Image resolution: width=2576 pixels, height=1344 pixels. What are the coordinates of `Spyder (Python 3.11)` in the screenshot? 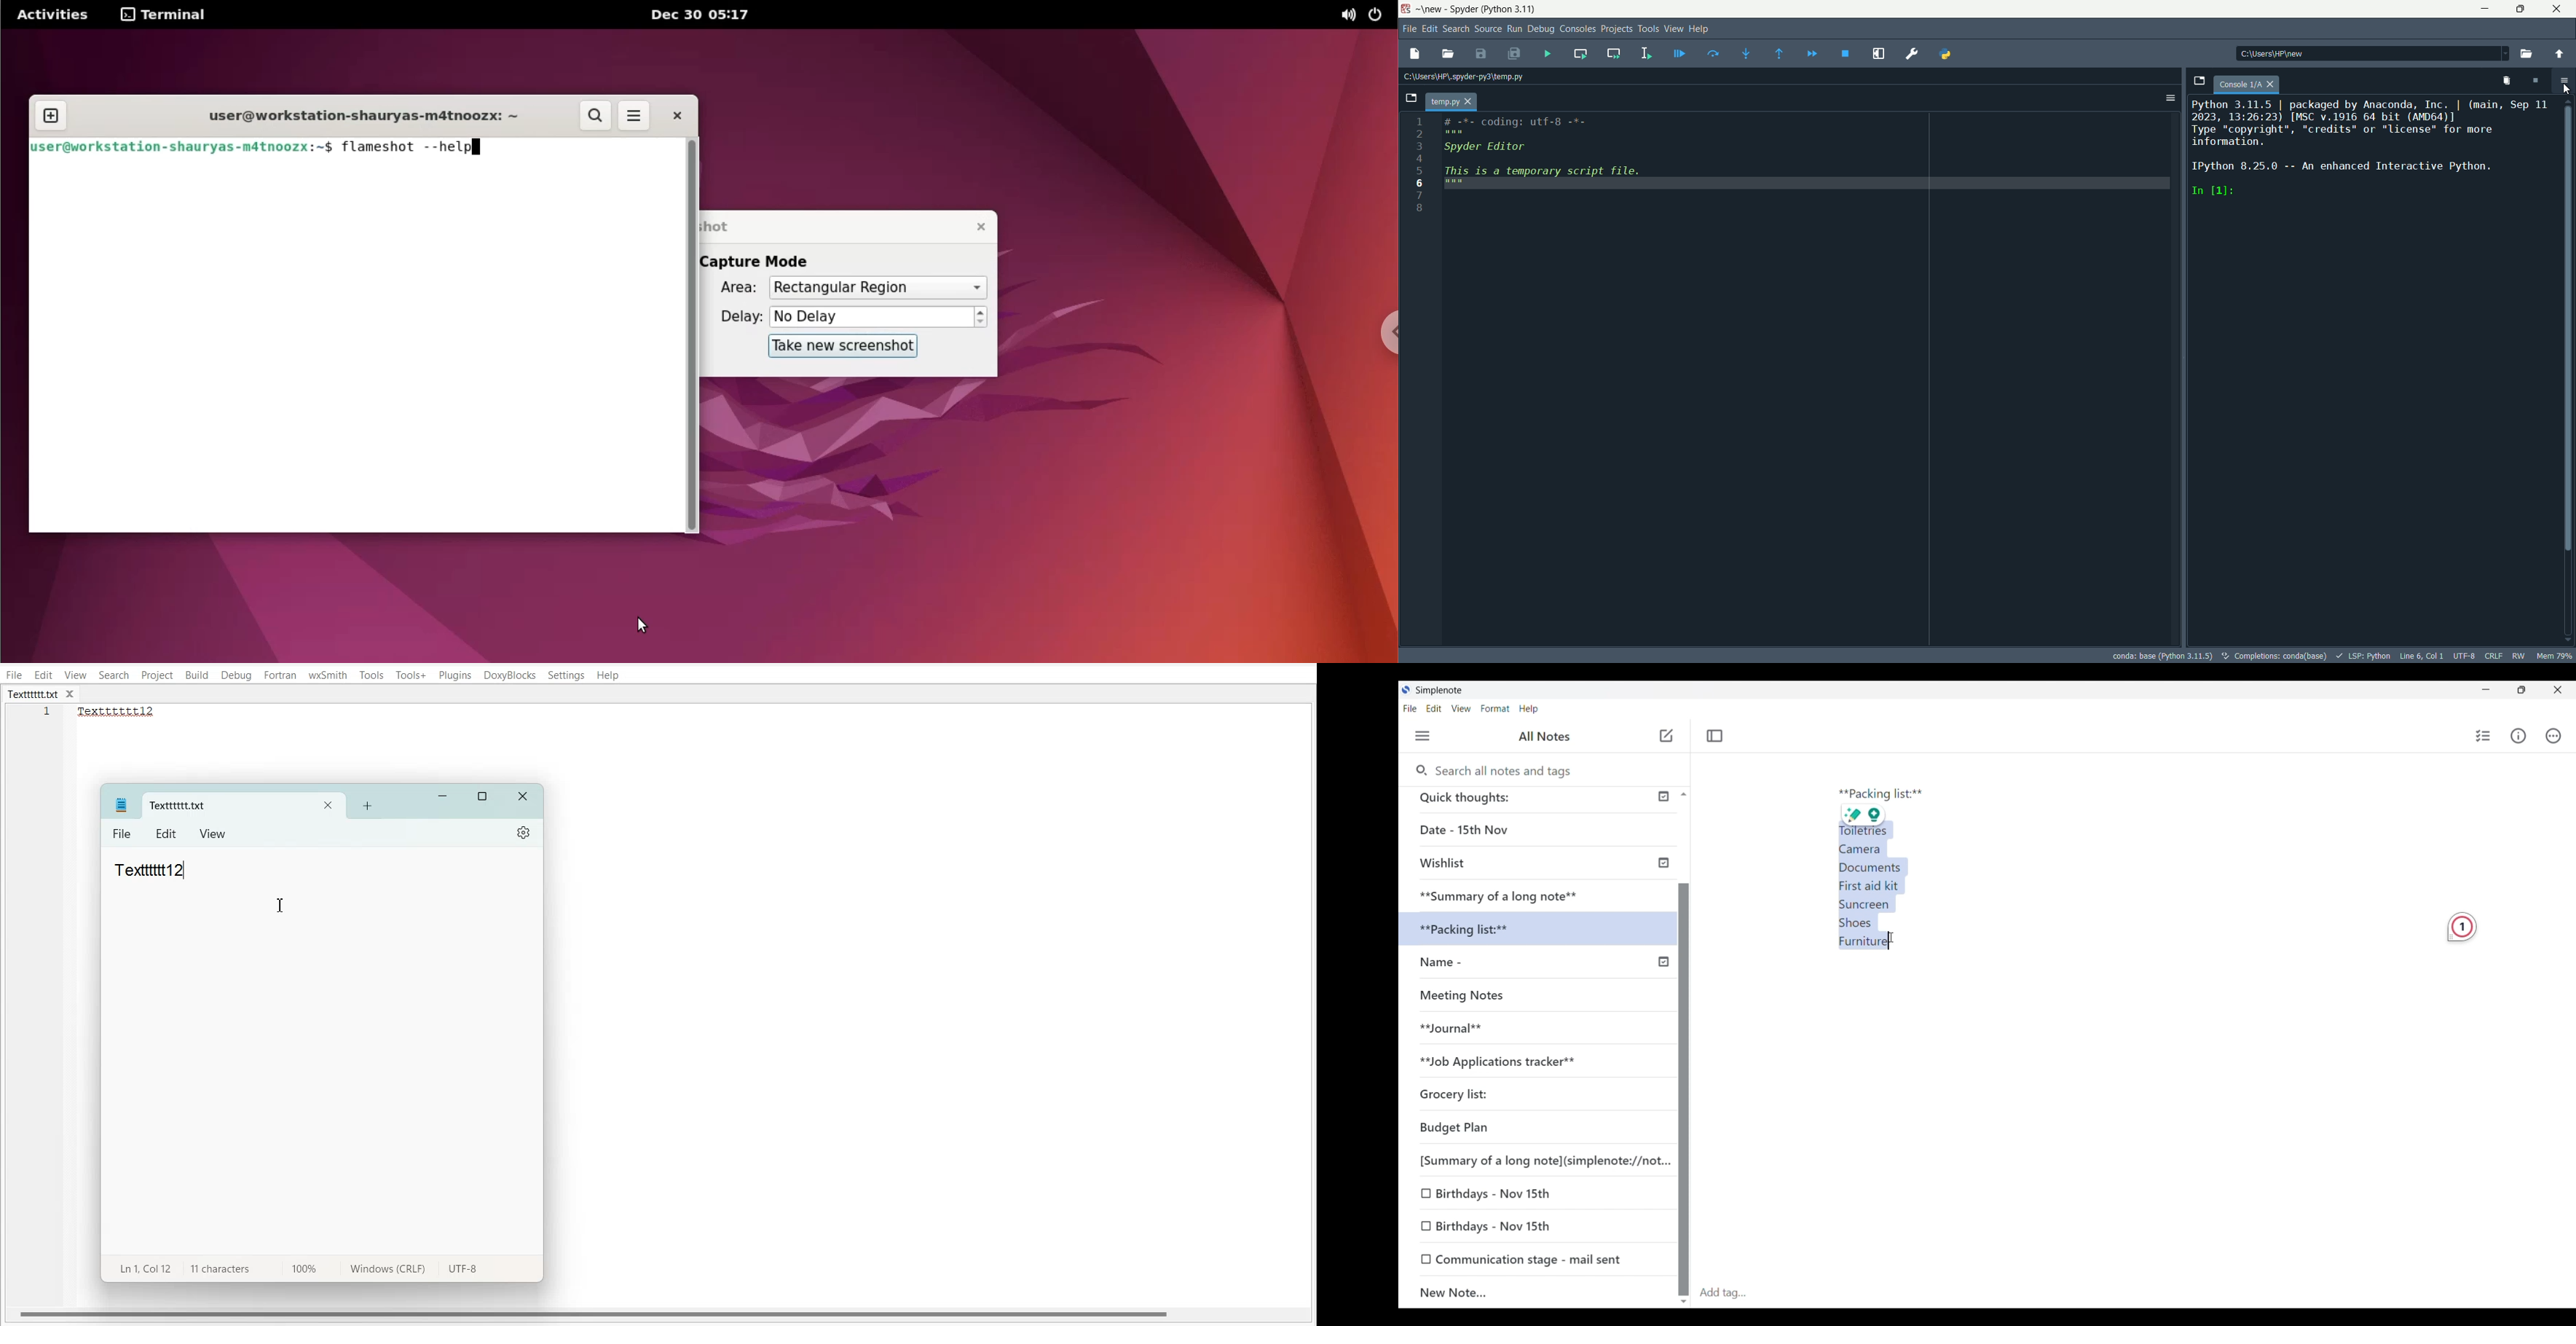 It's located at (1493, 9).